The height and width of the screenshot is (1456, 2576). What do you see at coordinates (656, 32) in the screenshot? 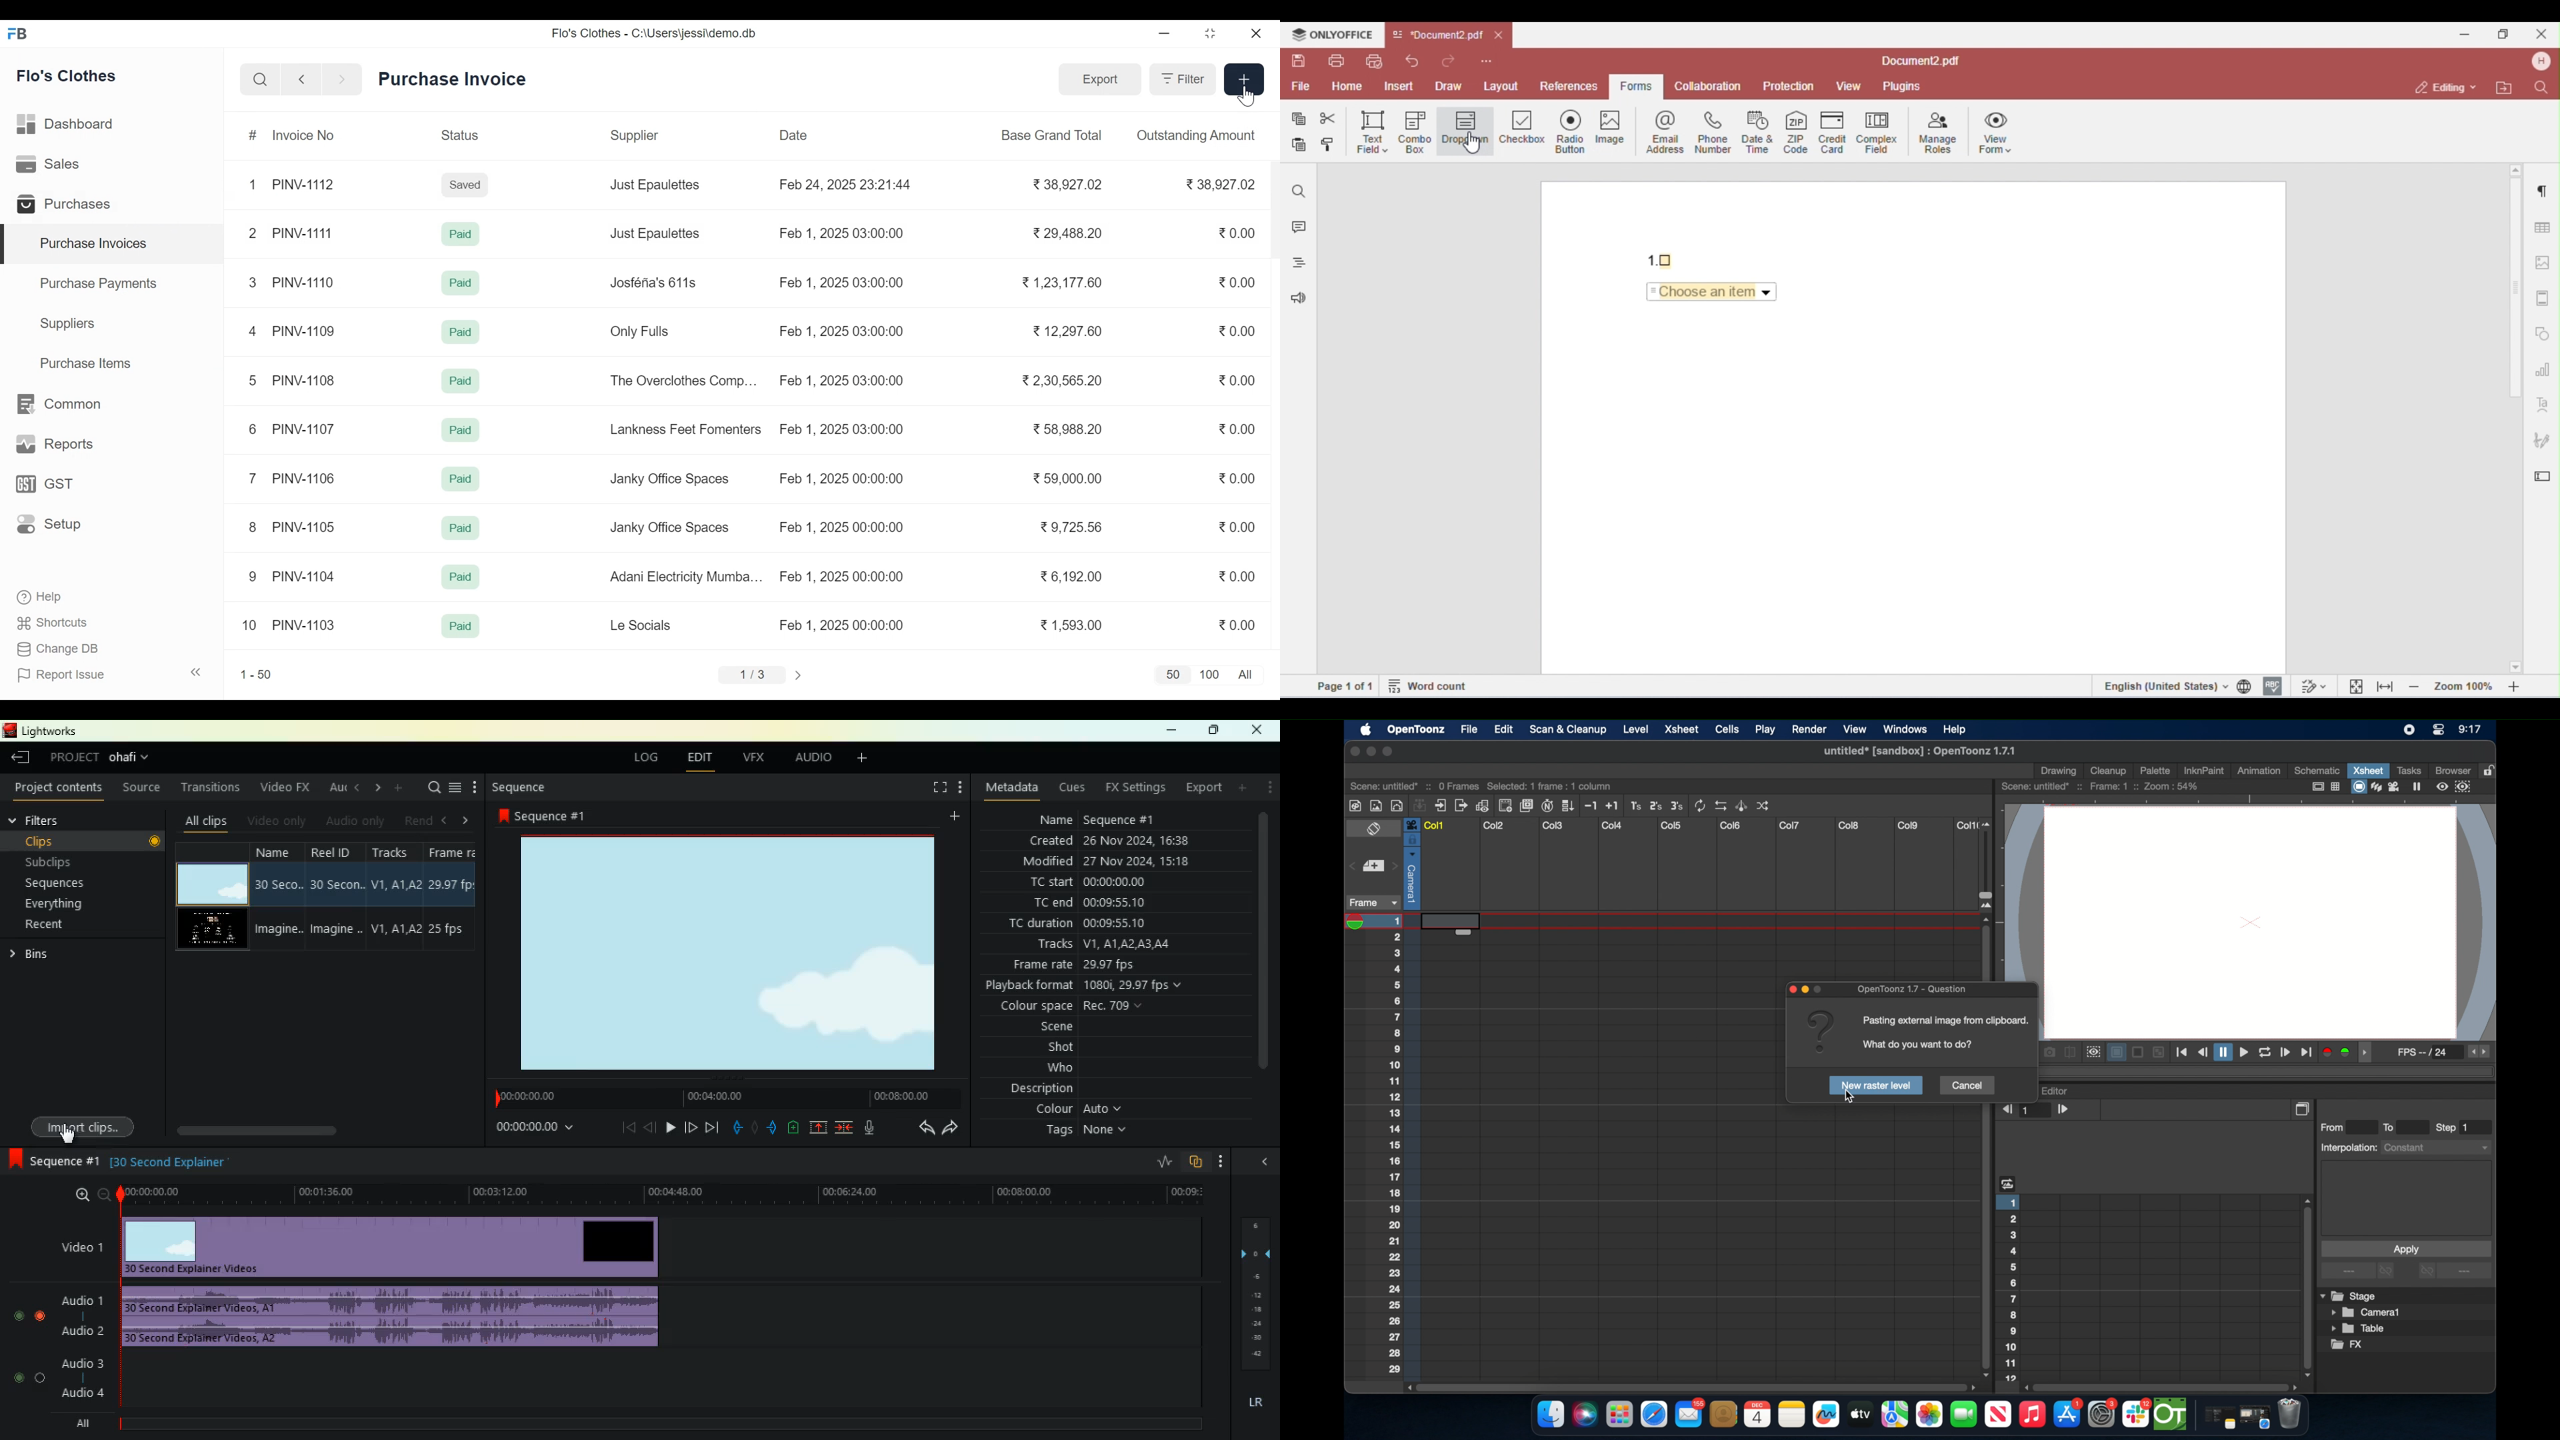
I see `Flo's Clothes - C:\Users\jessi\demo.db` at bounding box center [656, 32].